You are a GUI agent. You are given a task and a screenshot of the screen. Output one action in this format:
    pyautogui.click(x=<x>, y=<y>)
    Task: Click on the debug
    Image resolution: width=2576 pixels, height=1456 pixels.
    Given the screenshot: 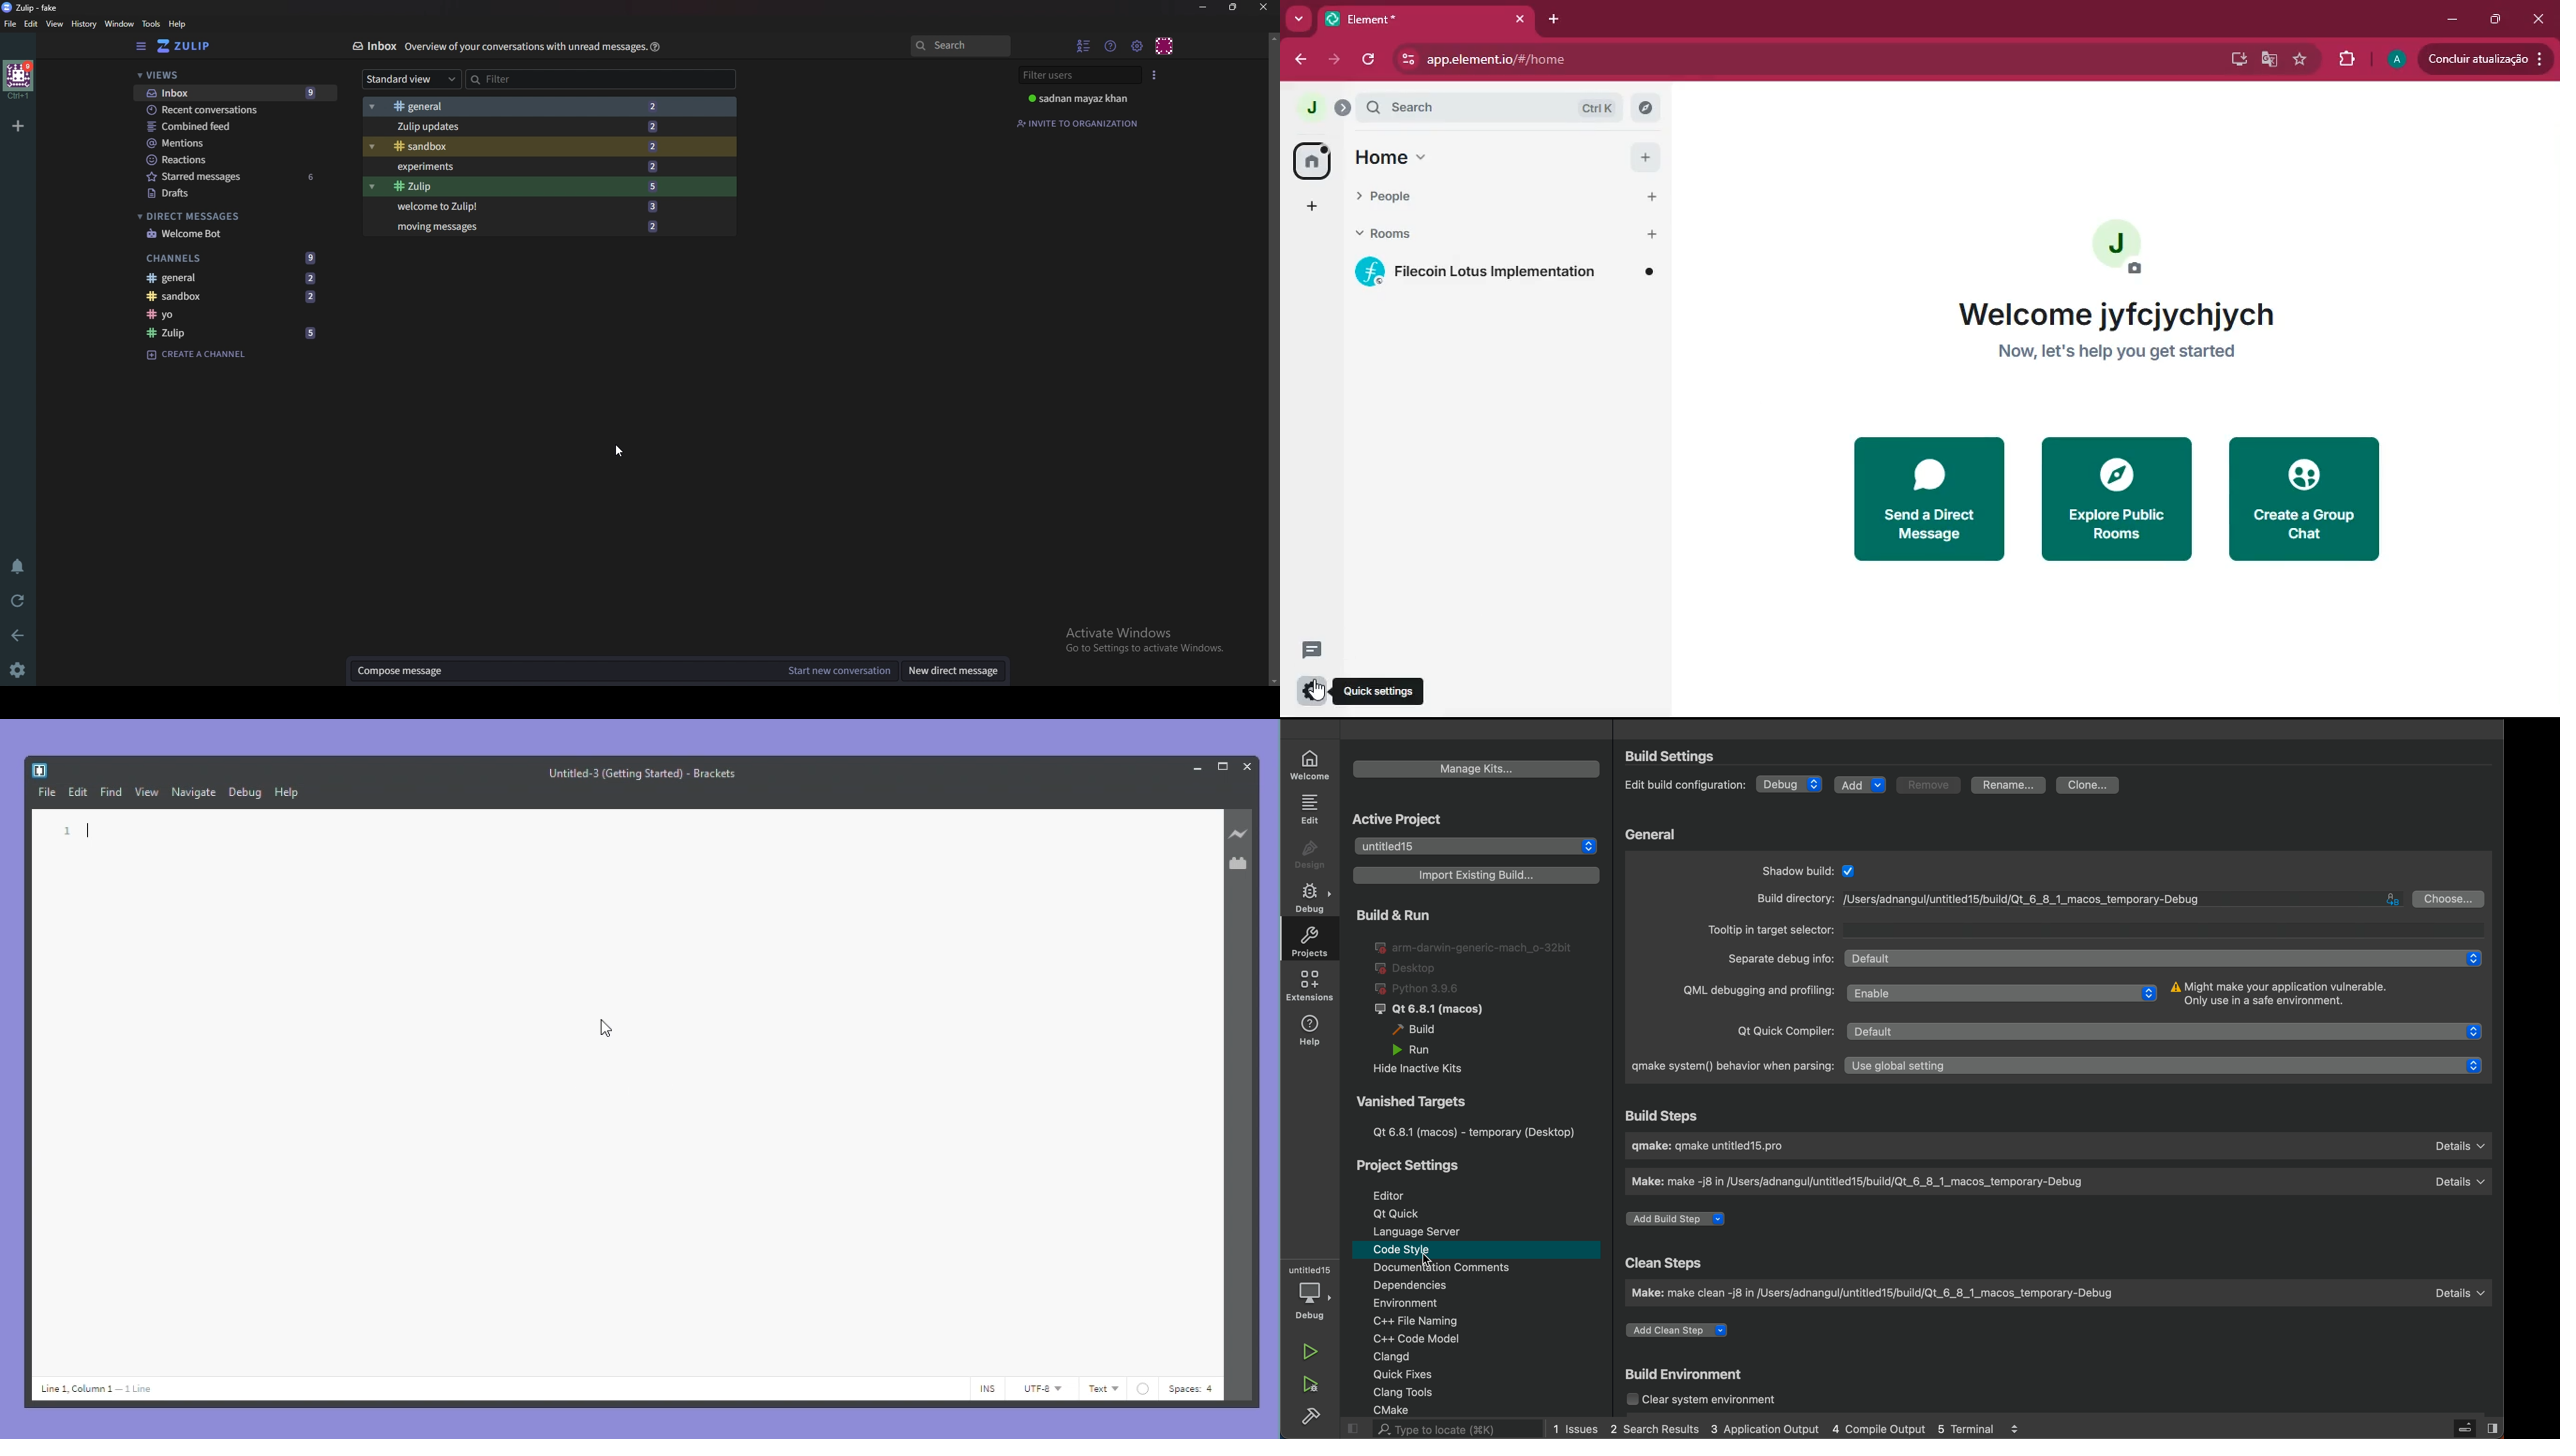 What is the action you would take?
    pyautogui.click(x=1309, y=897)
    